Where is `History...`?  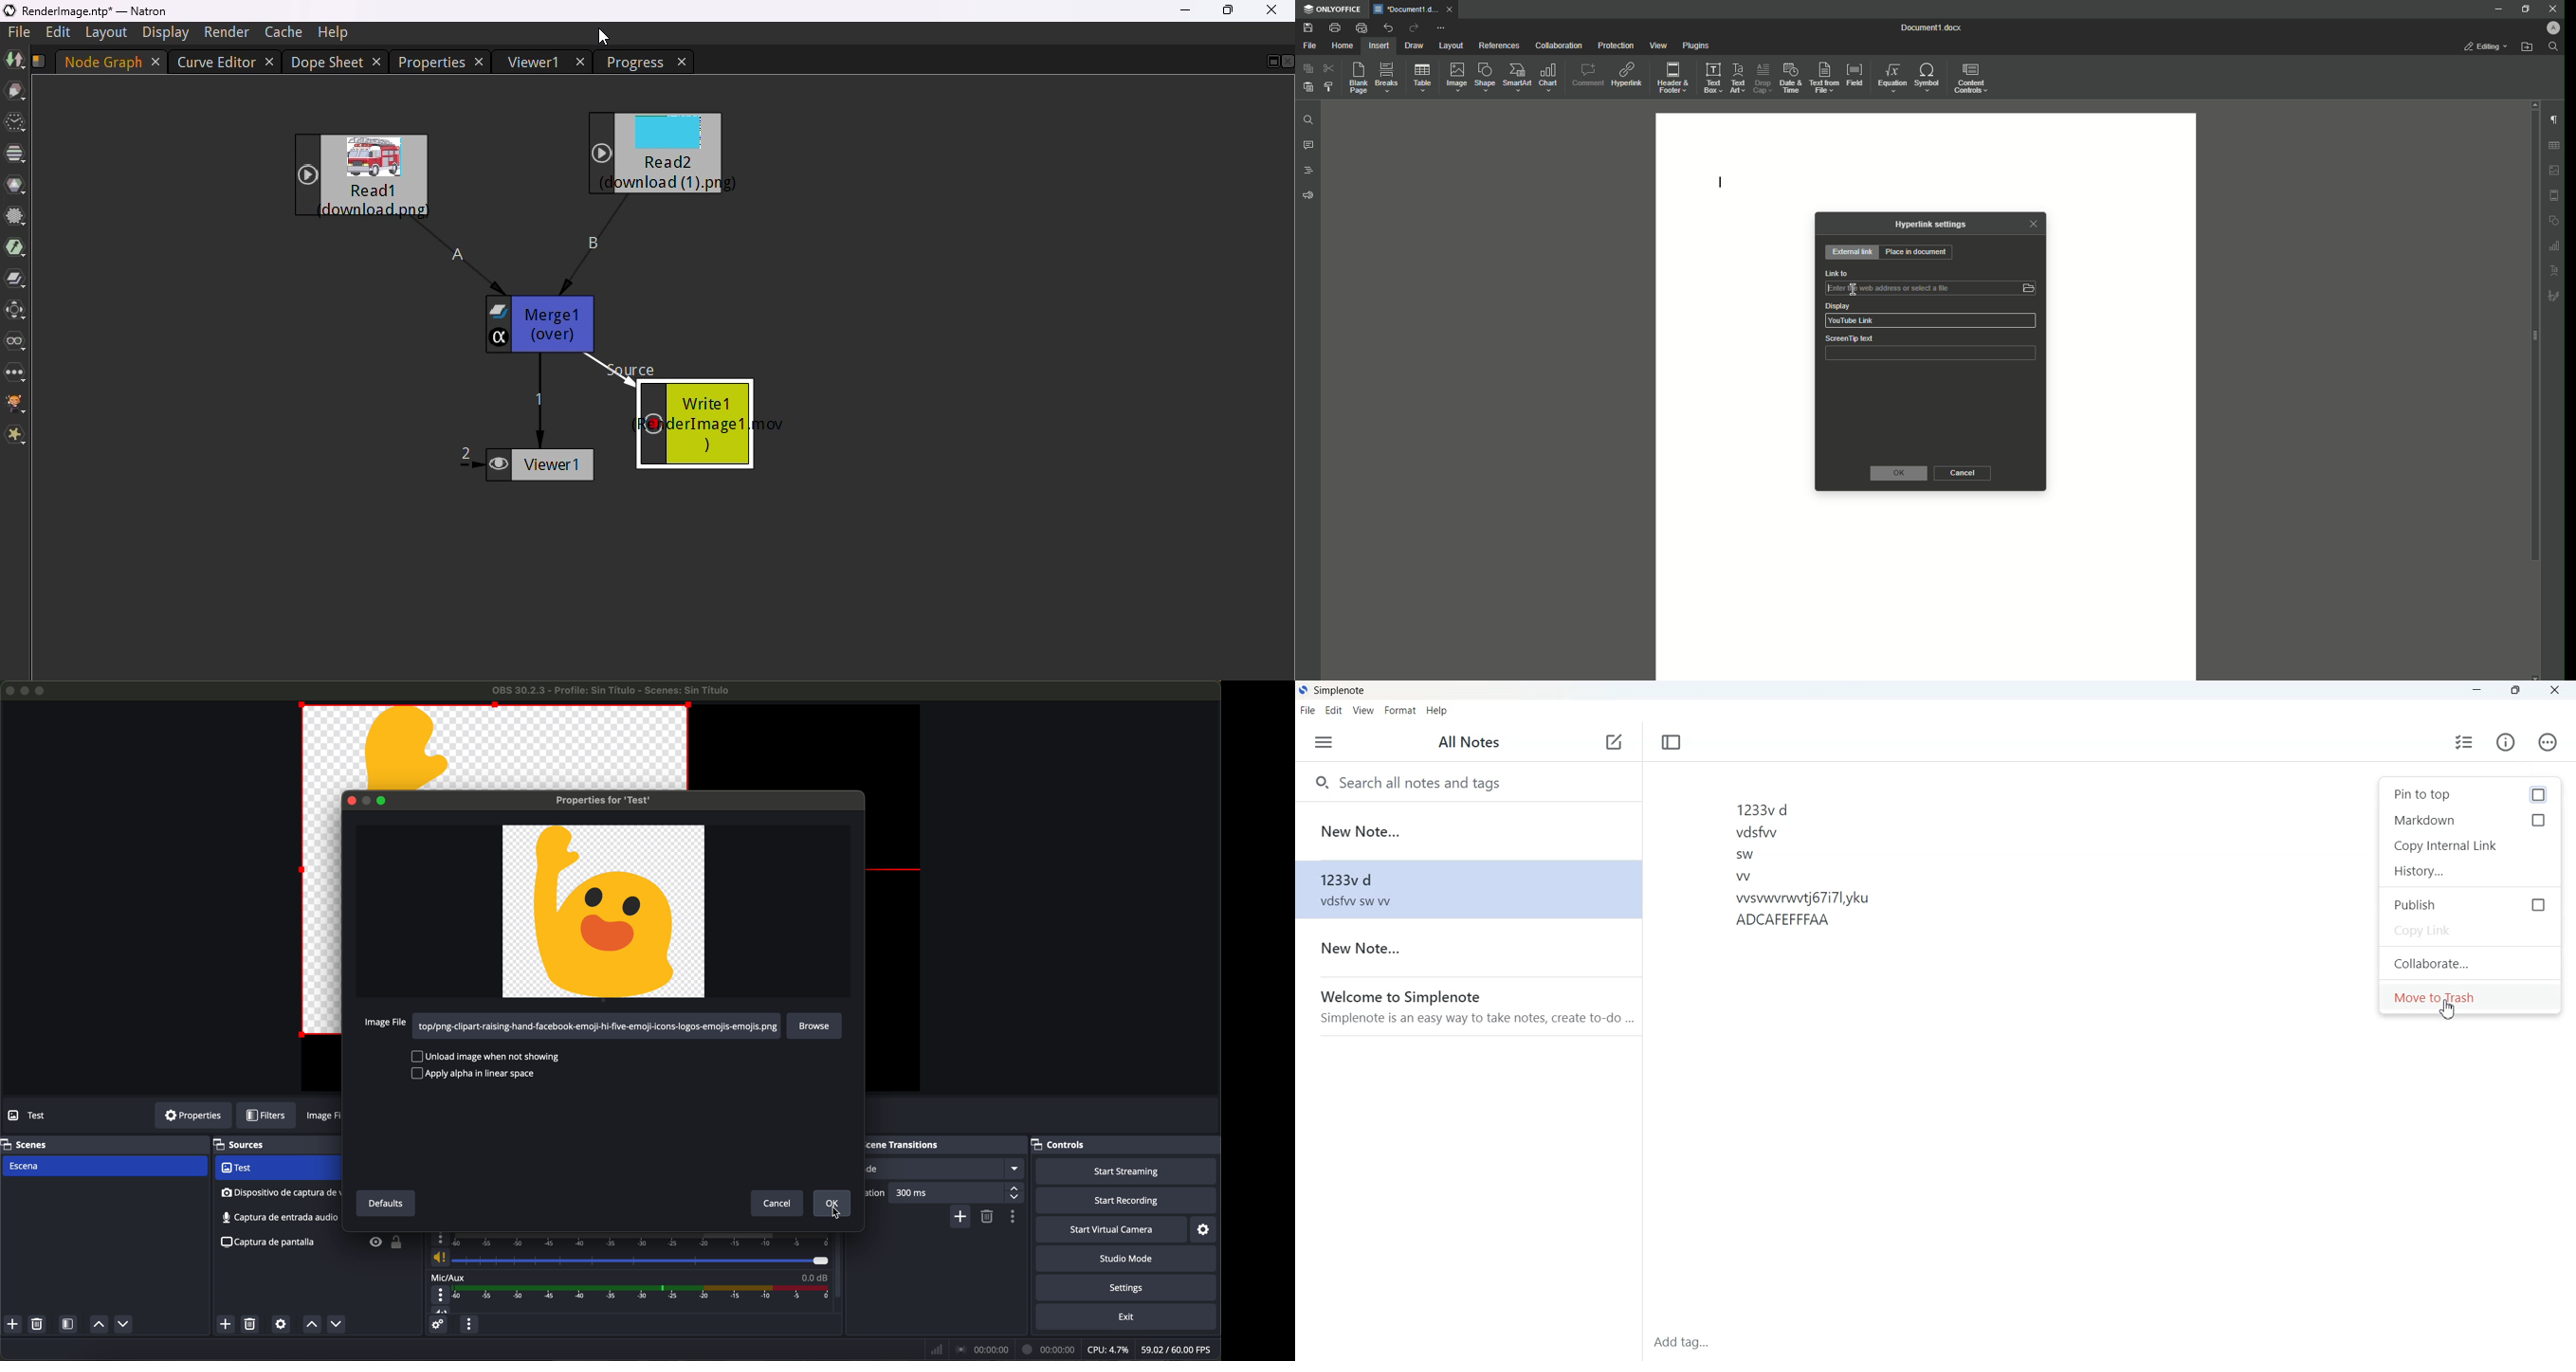 History... is located at coordinates (2471, 870).